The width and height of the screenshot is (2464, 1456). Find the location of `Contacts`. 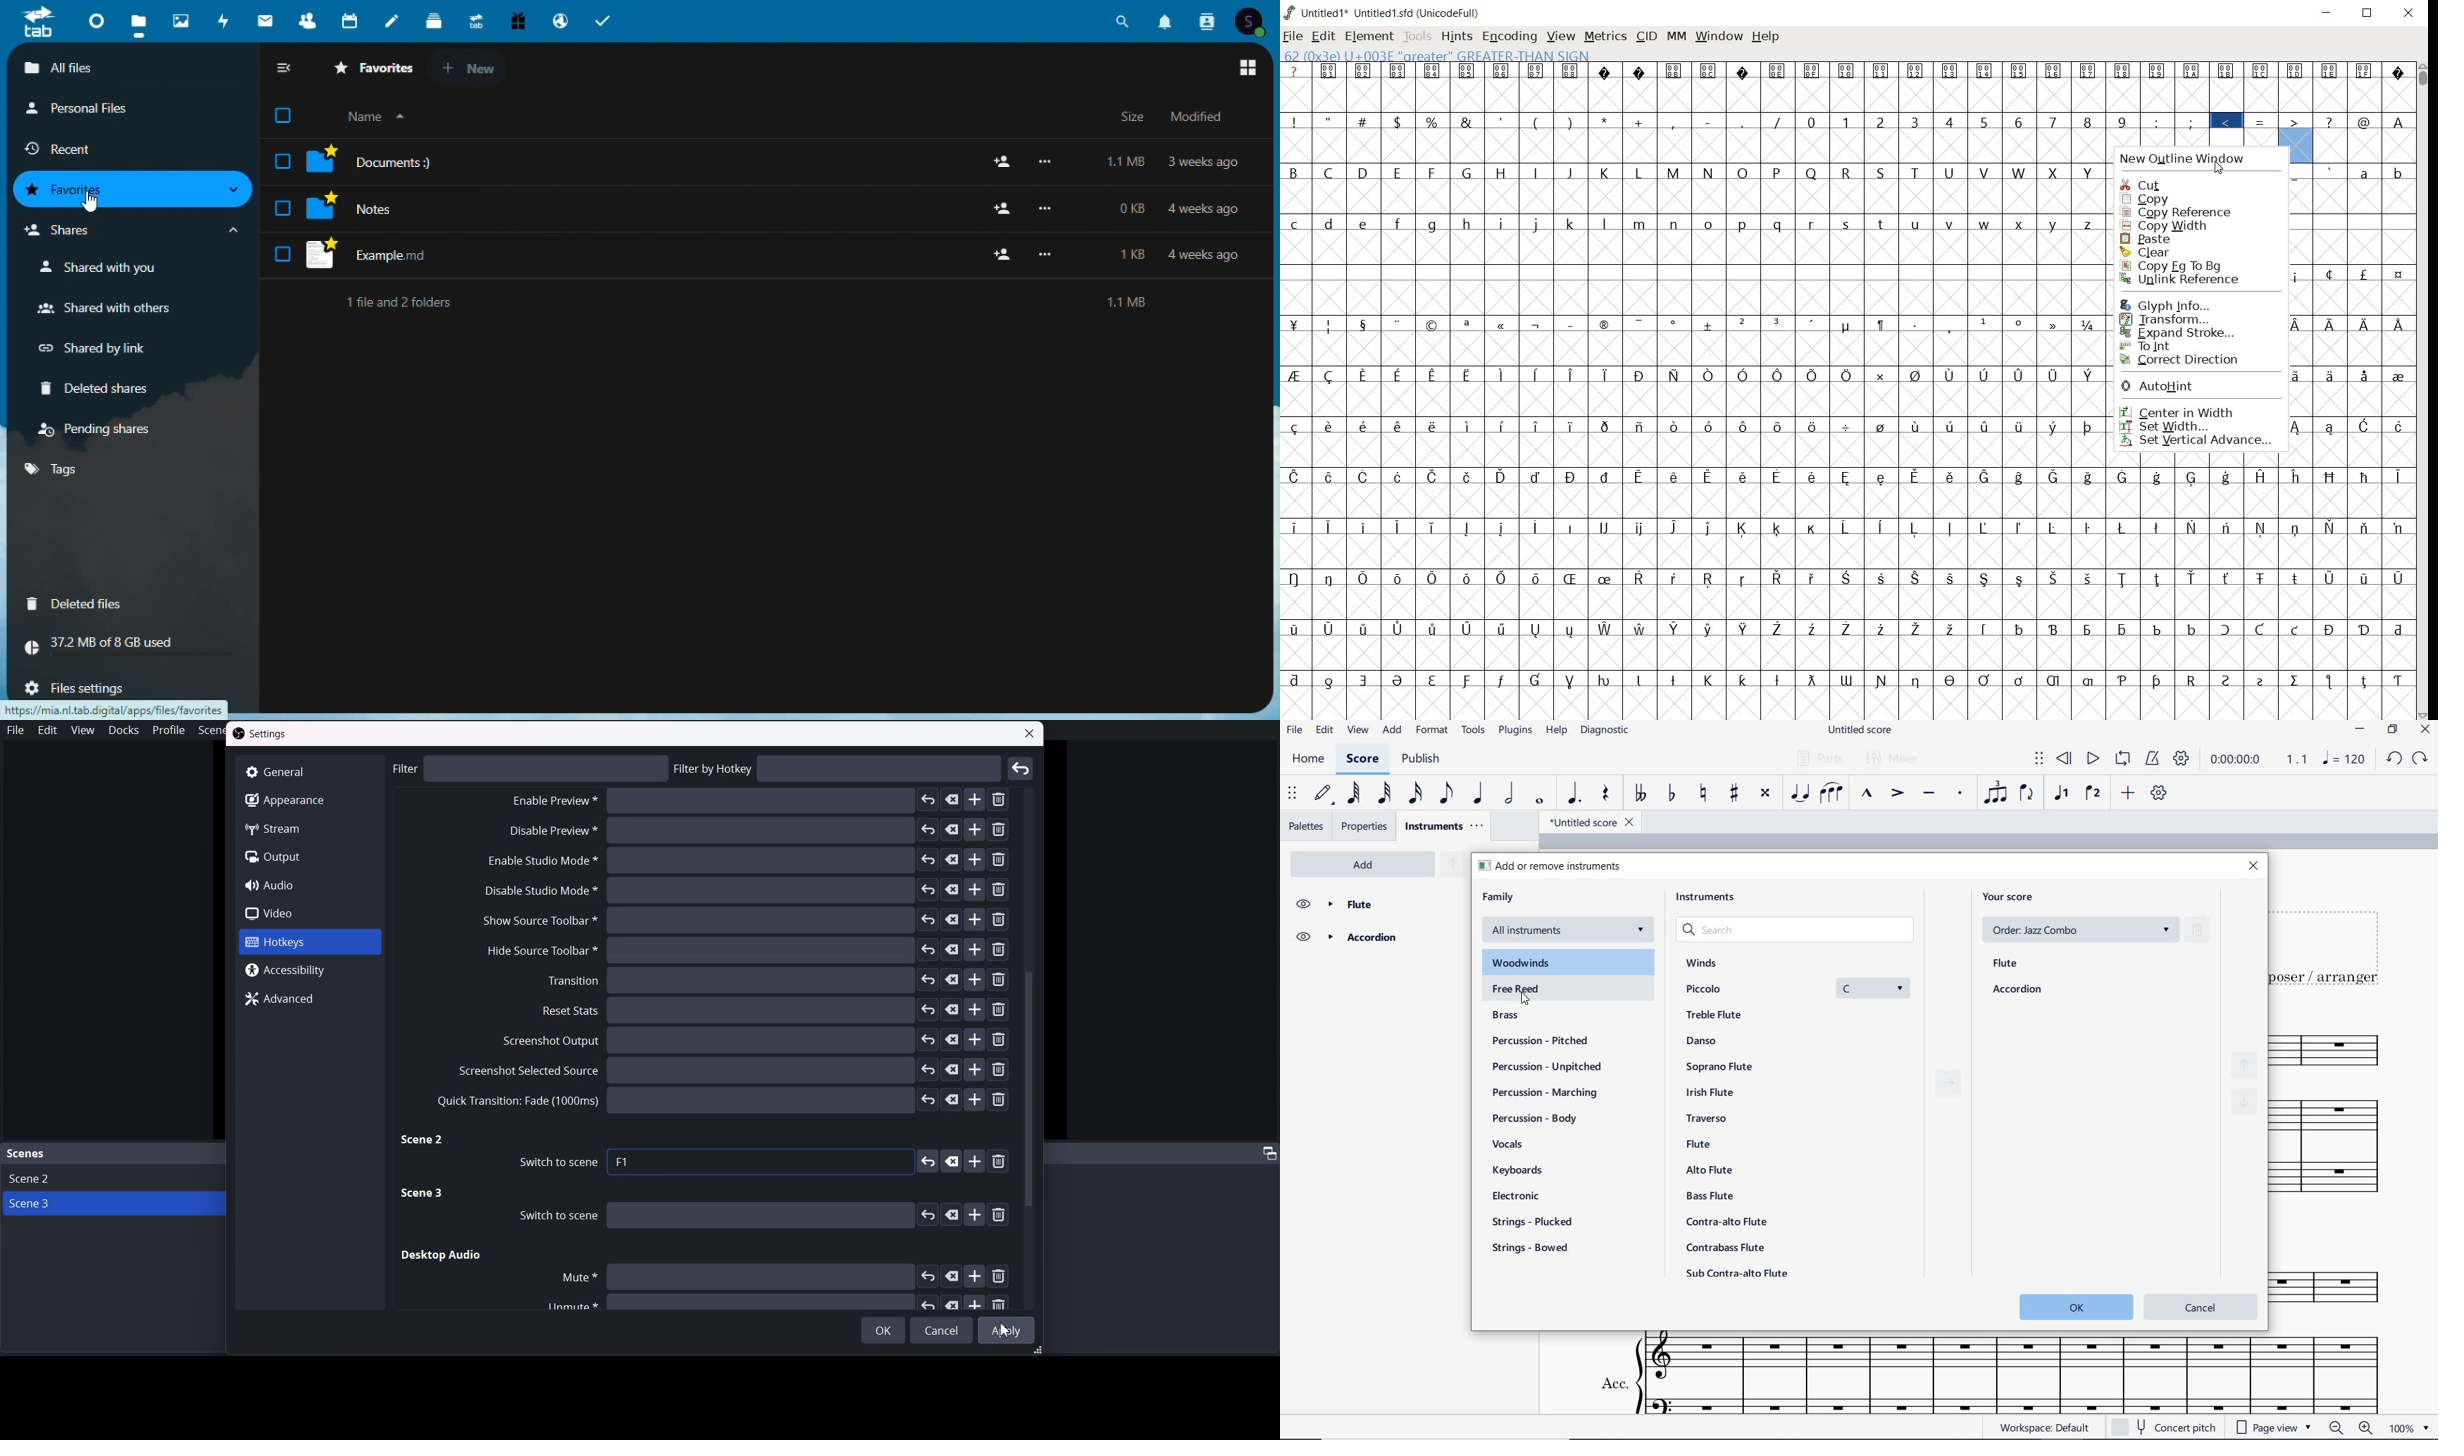

Contacts is located at coordinates (1209, 21).